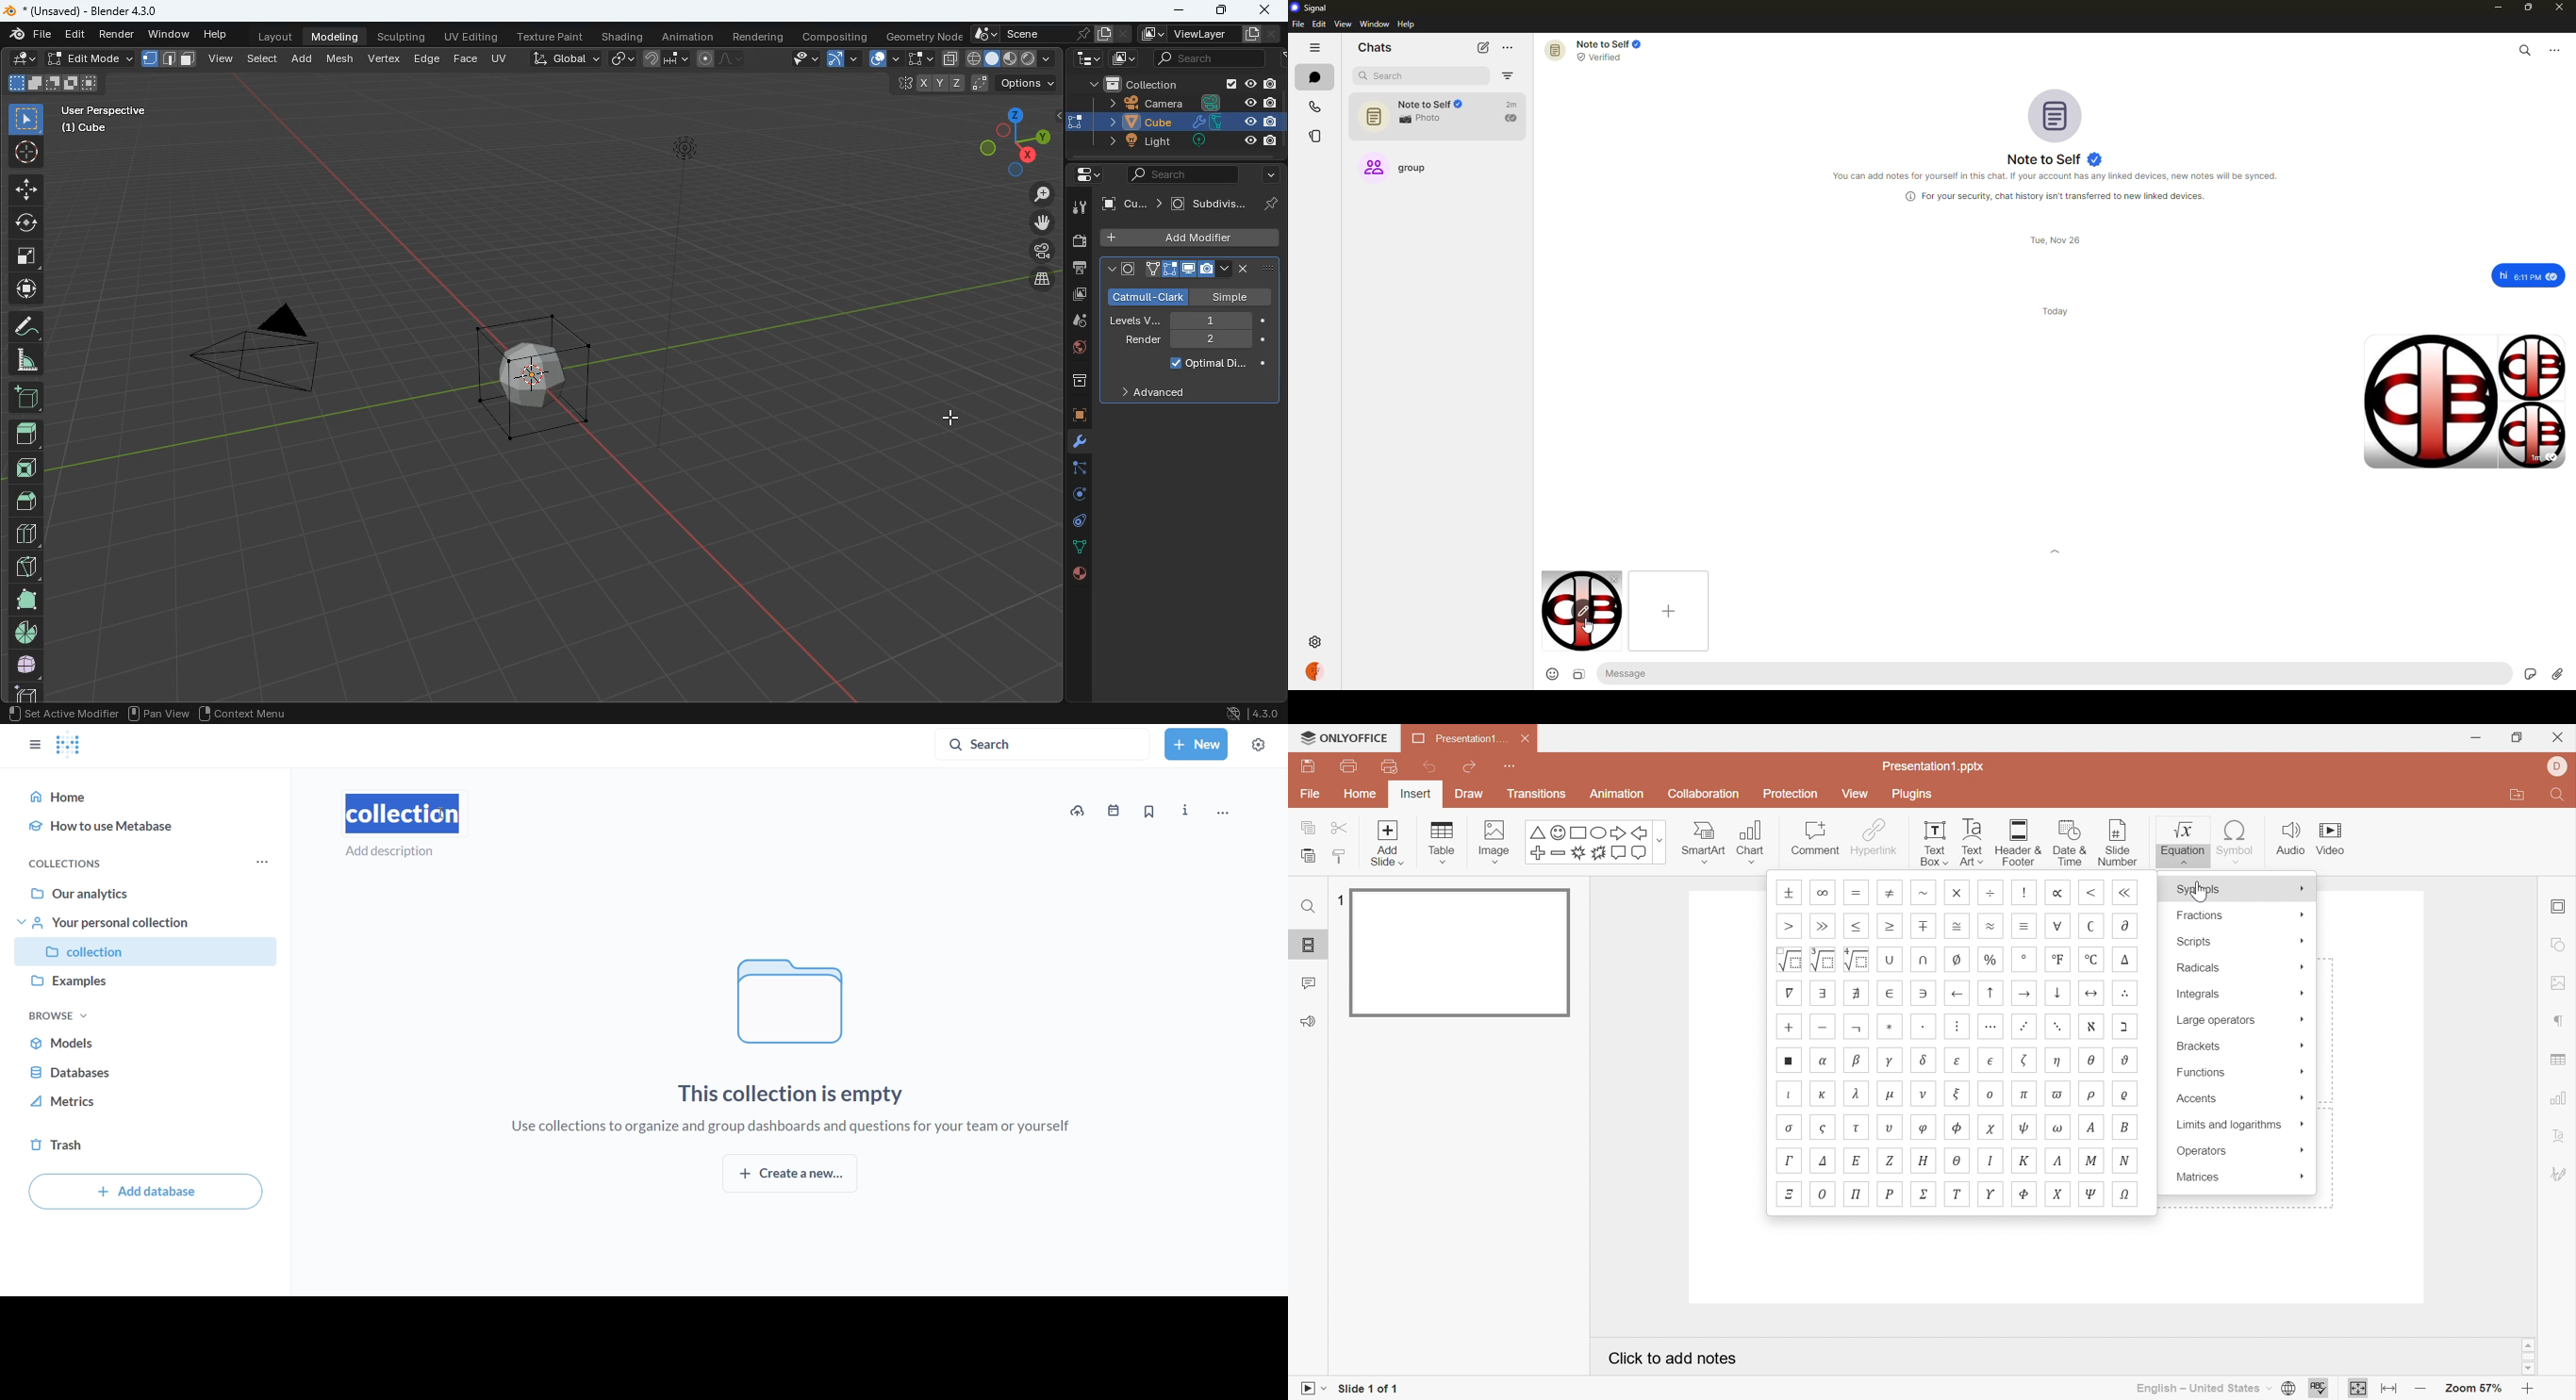  What do you see at coordinates (101, 716) in the screenshot?
I see `region` at bounding box center [101, 716].